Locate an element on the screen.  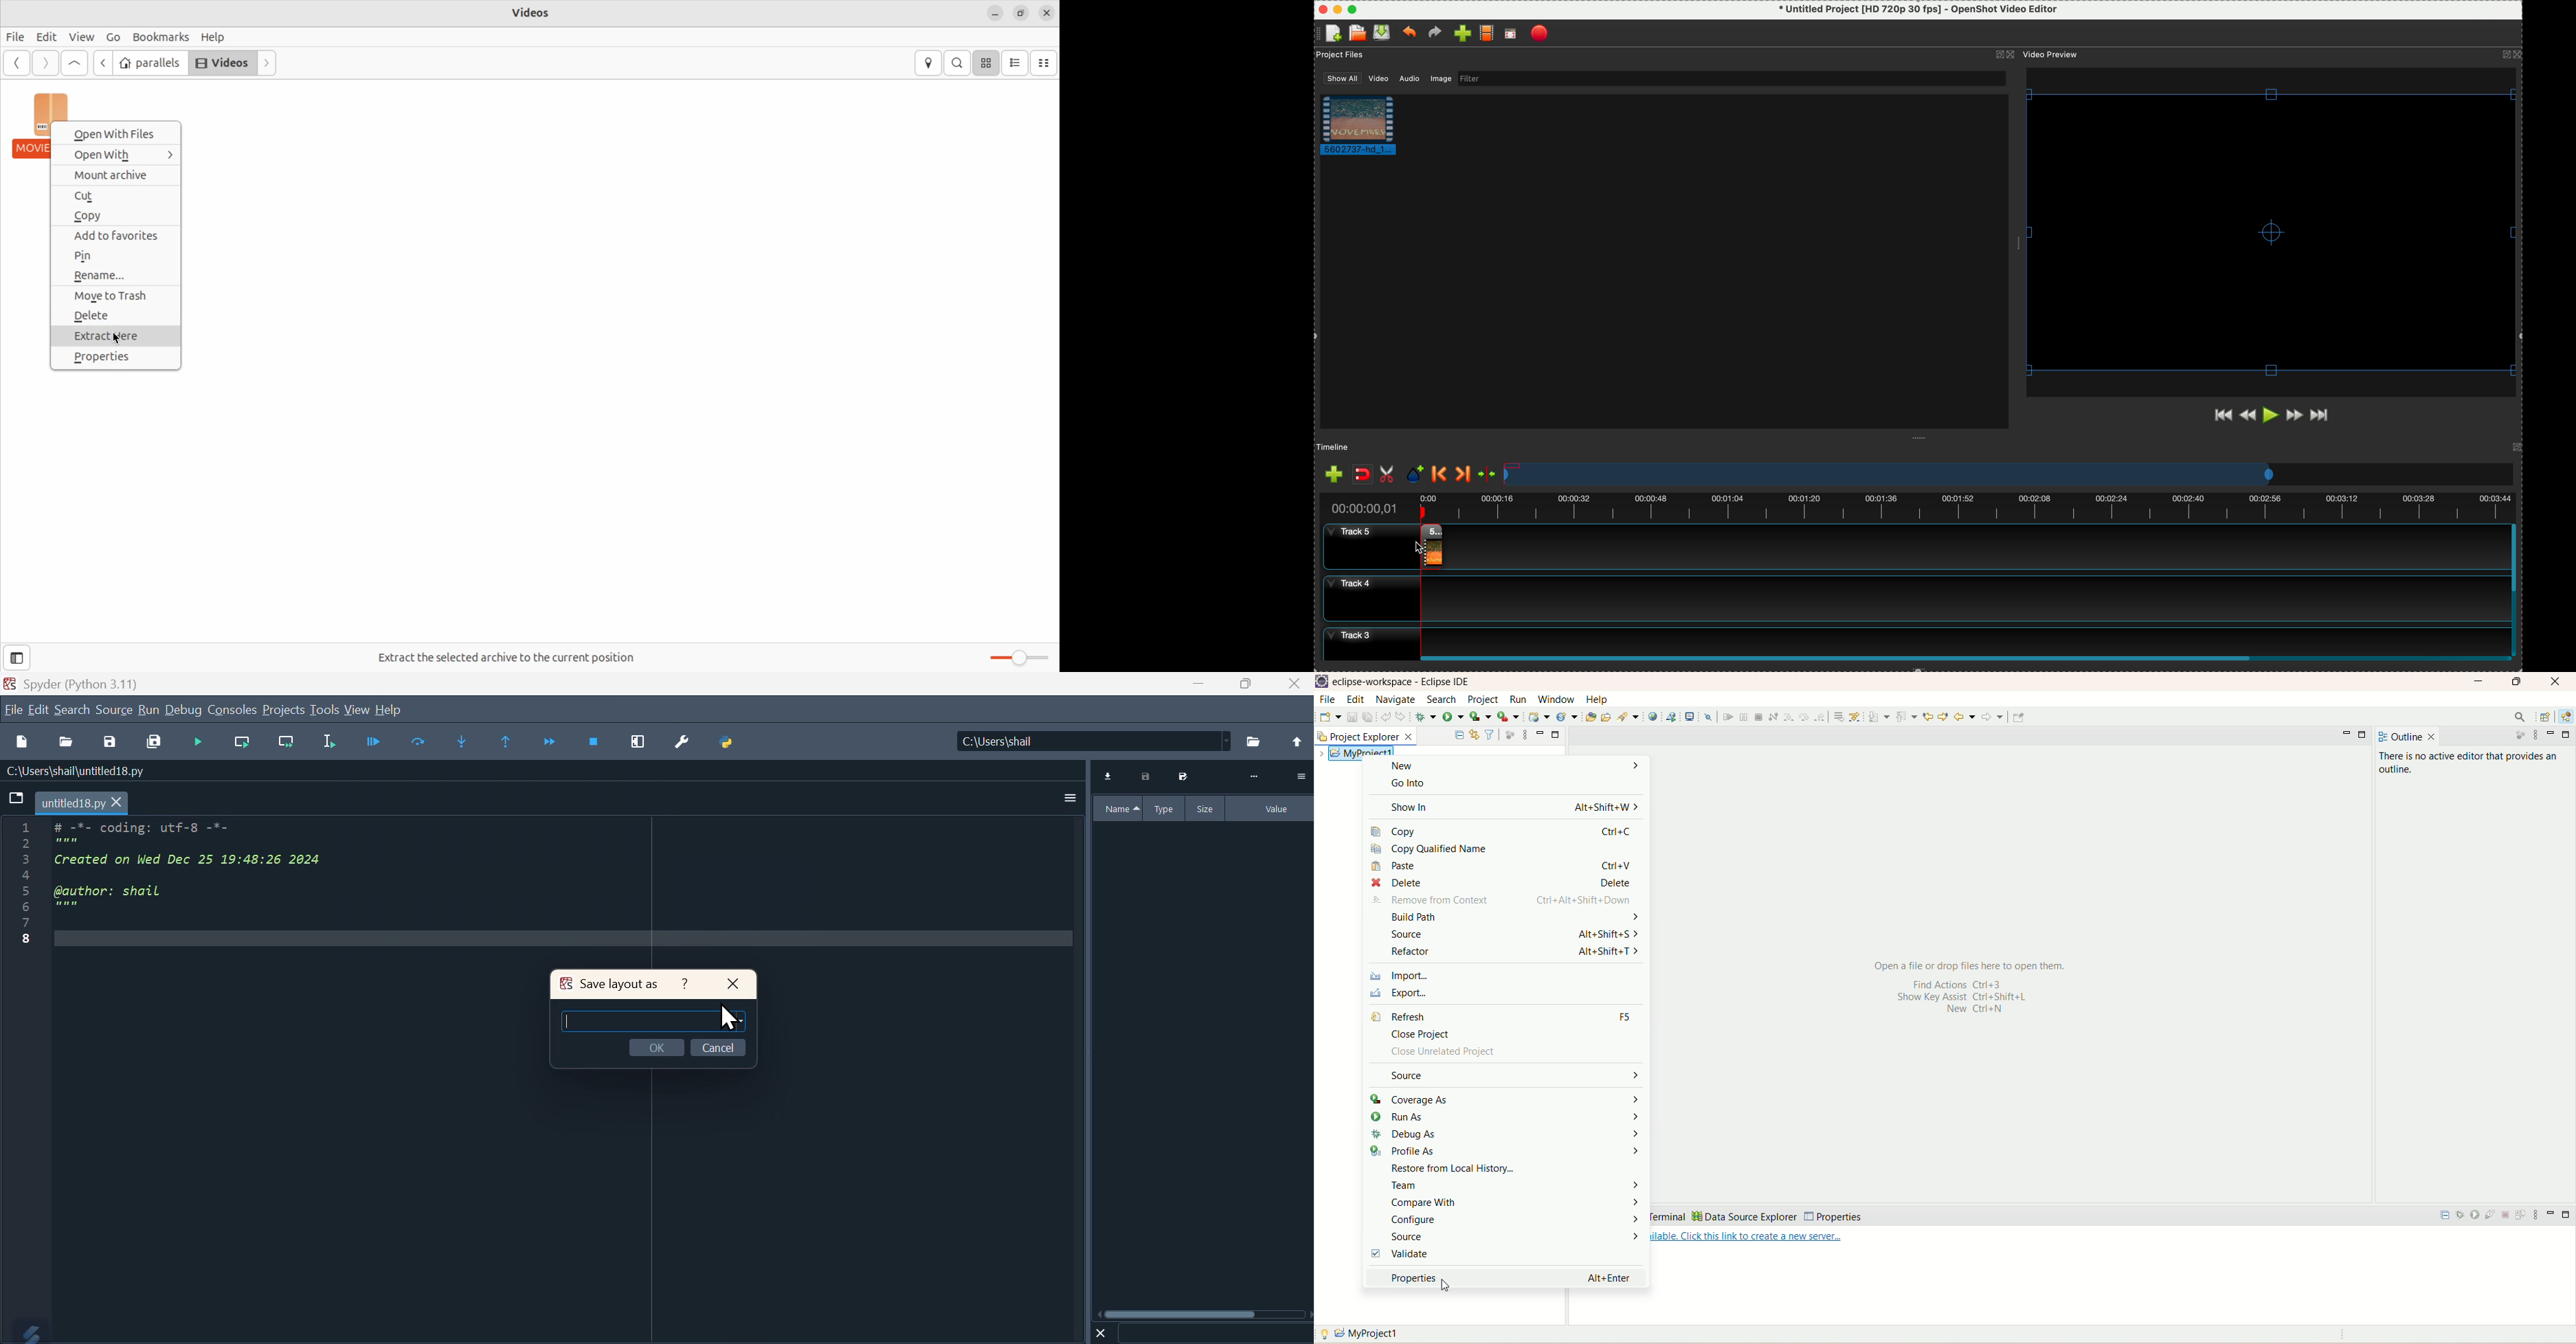
Save all is located at coordinates (154, 743).